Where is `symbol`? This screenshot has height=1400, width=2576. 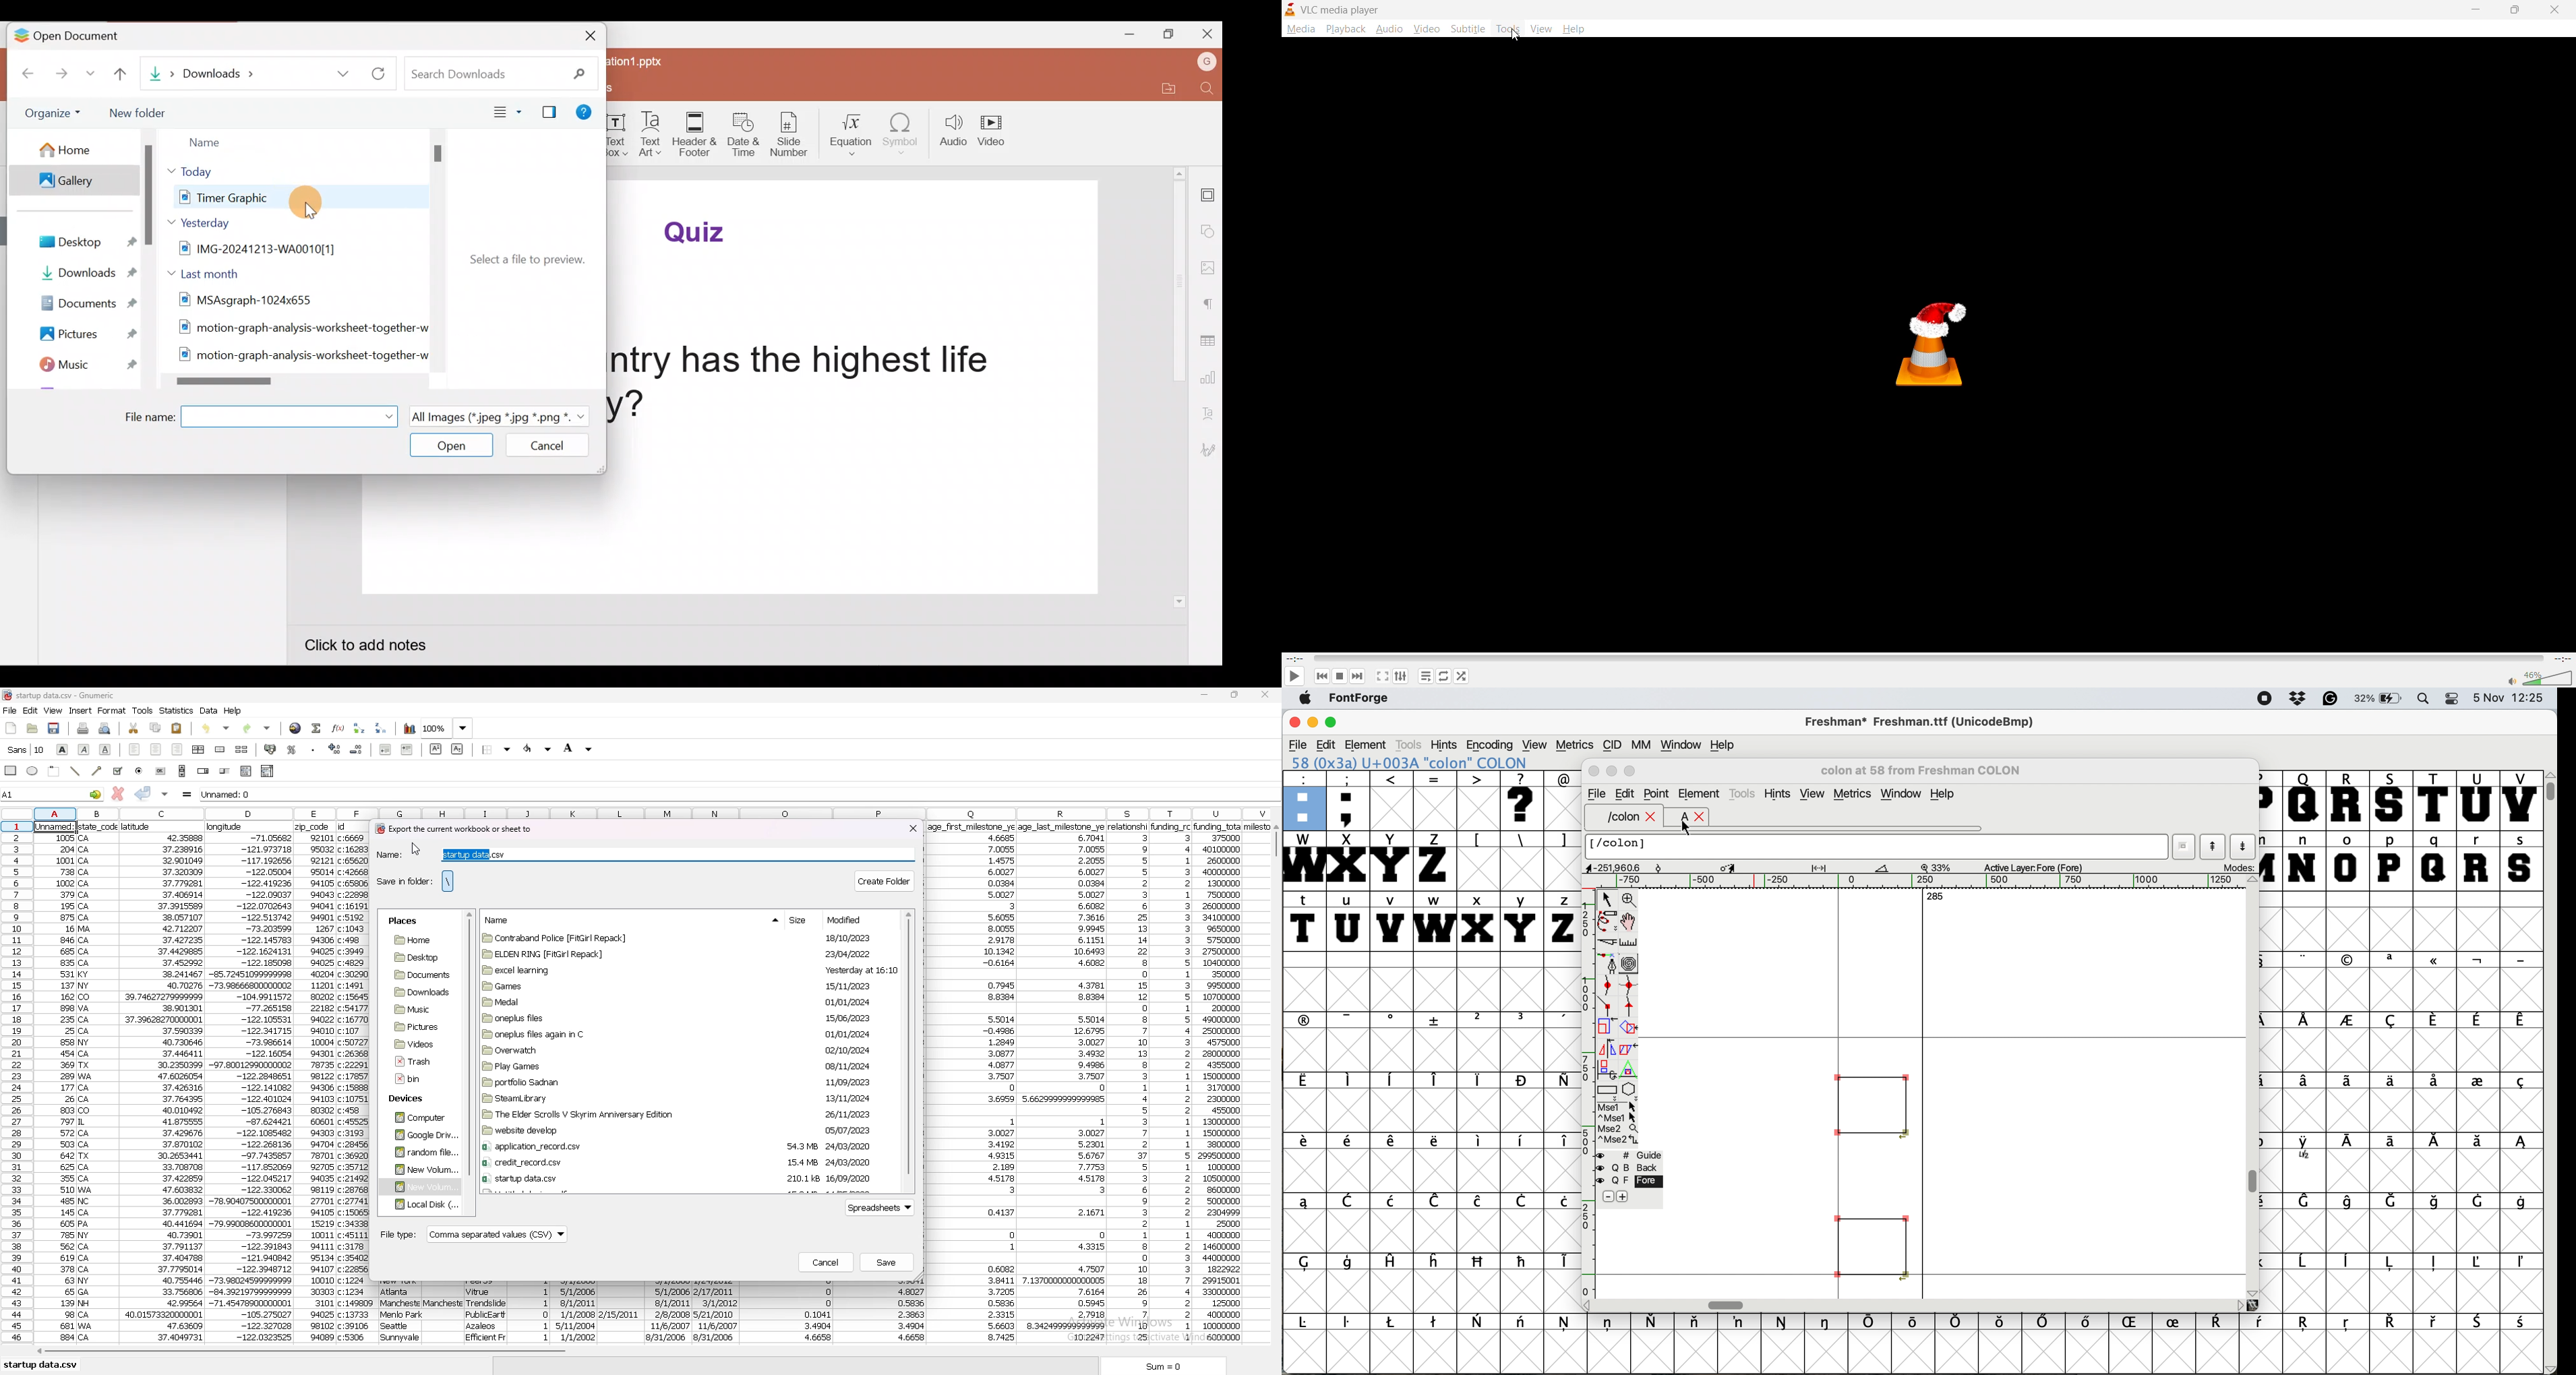
symbol is located at coordinates (1566, 1325).